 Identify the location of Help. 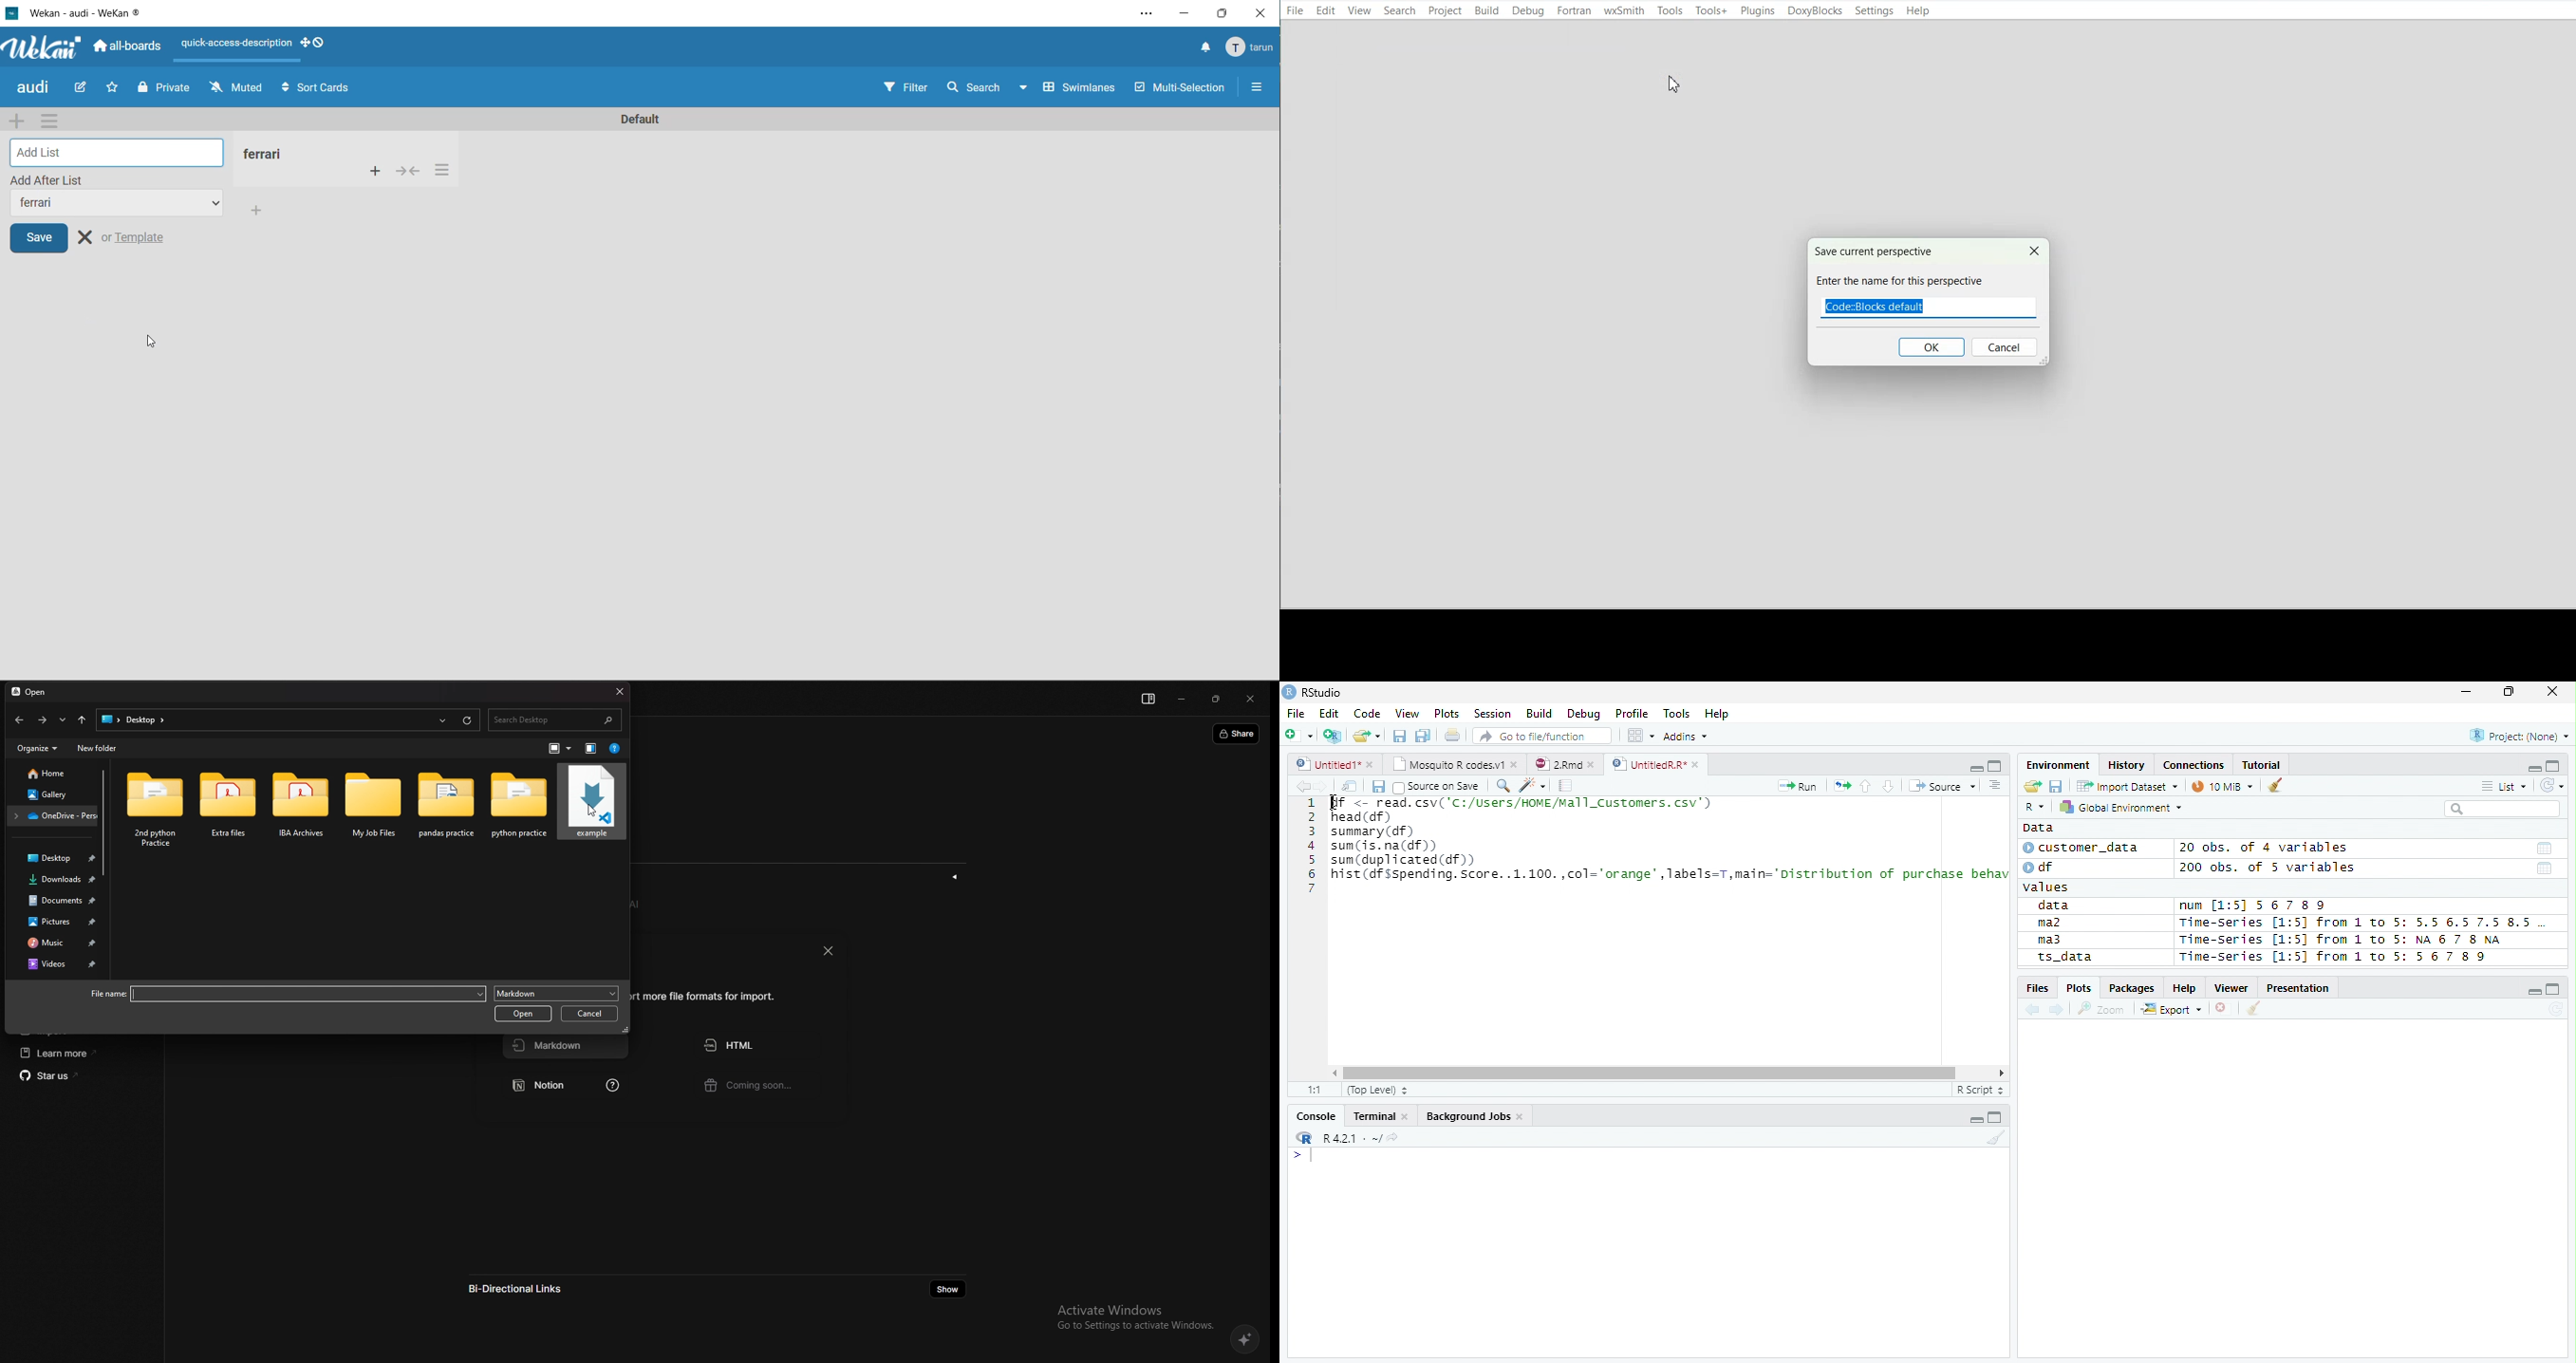
(2185, 989).